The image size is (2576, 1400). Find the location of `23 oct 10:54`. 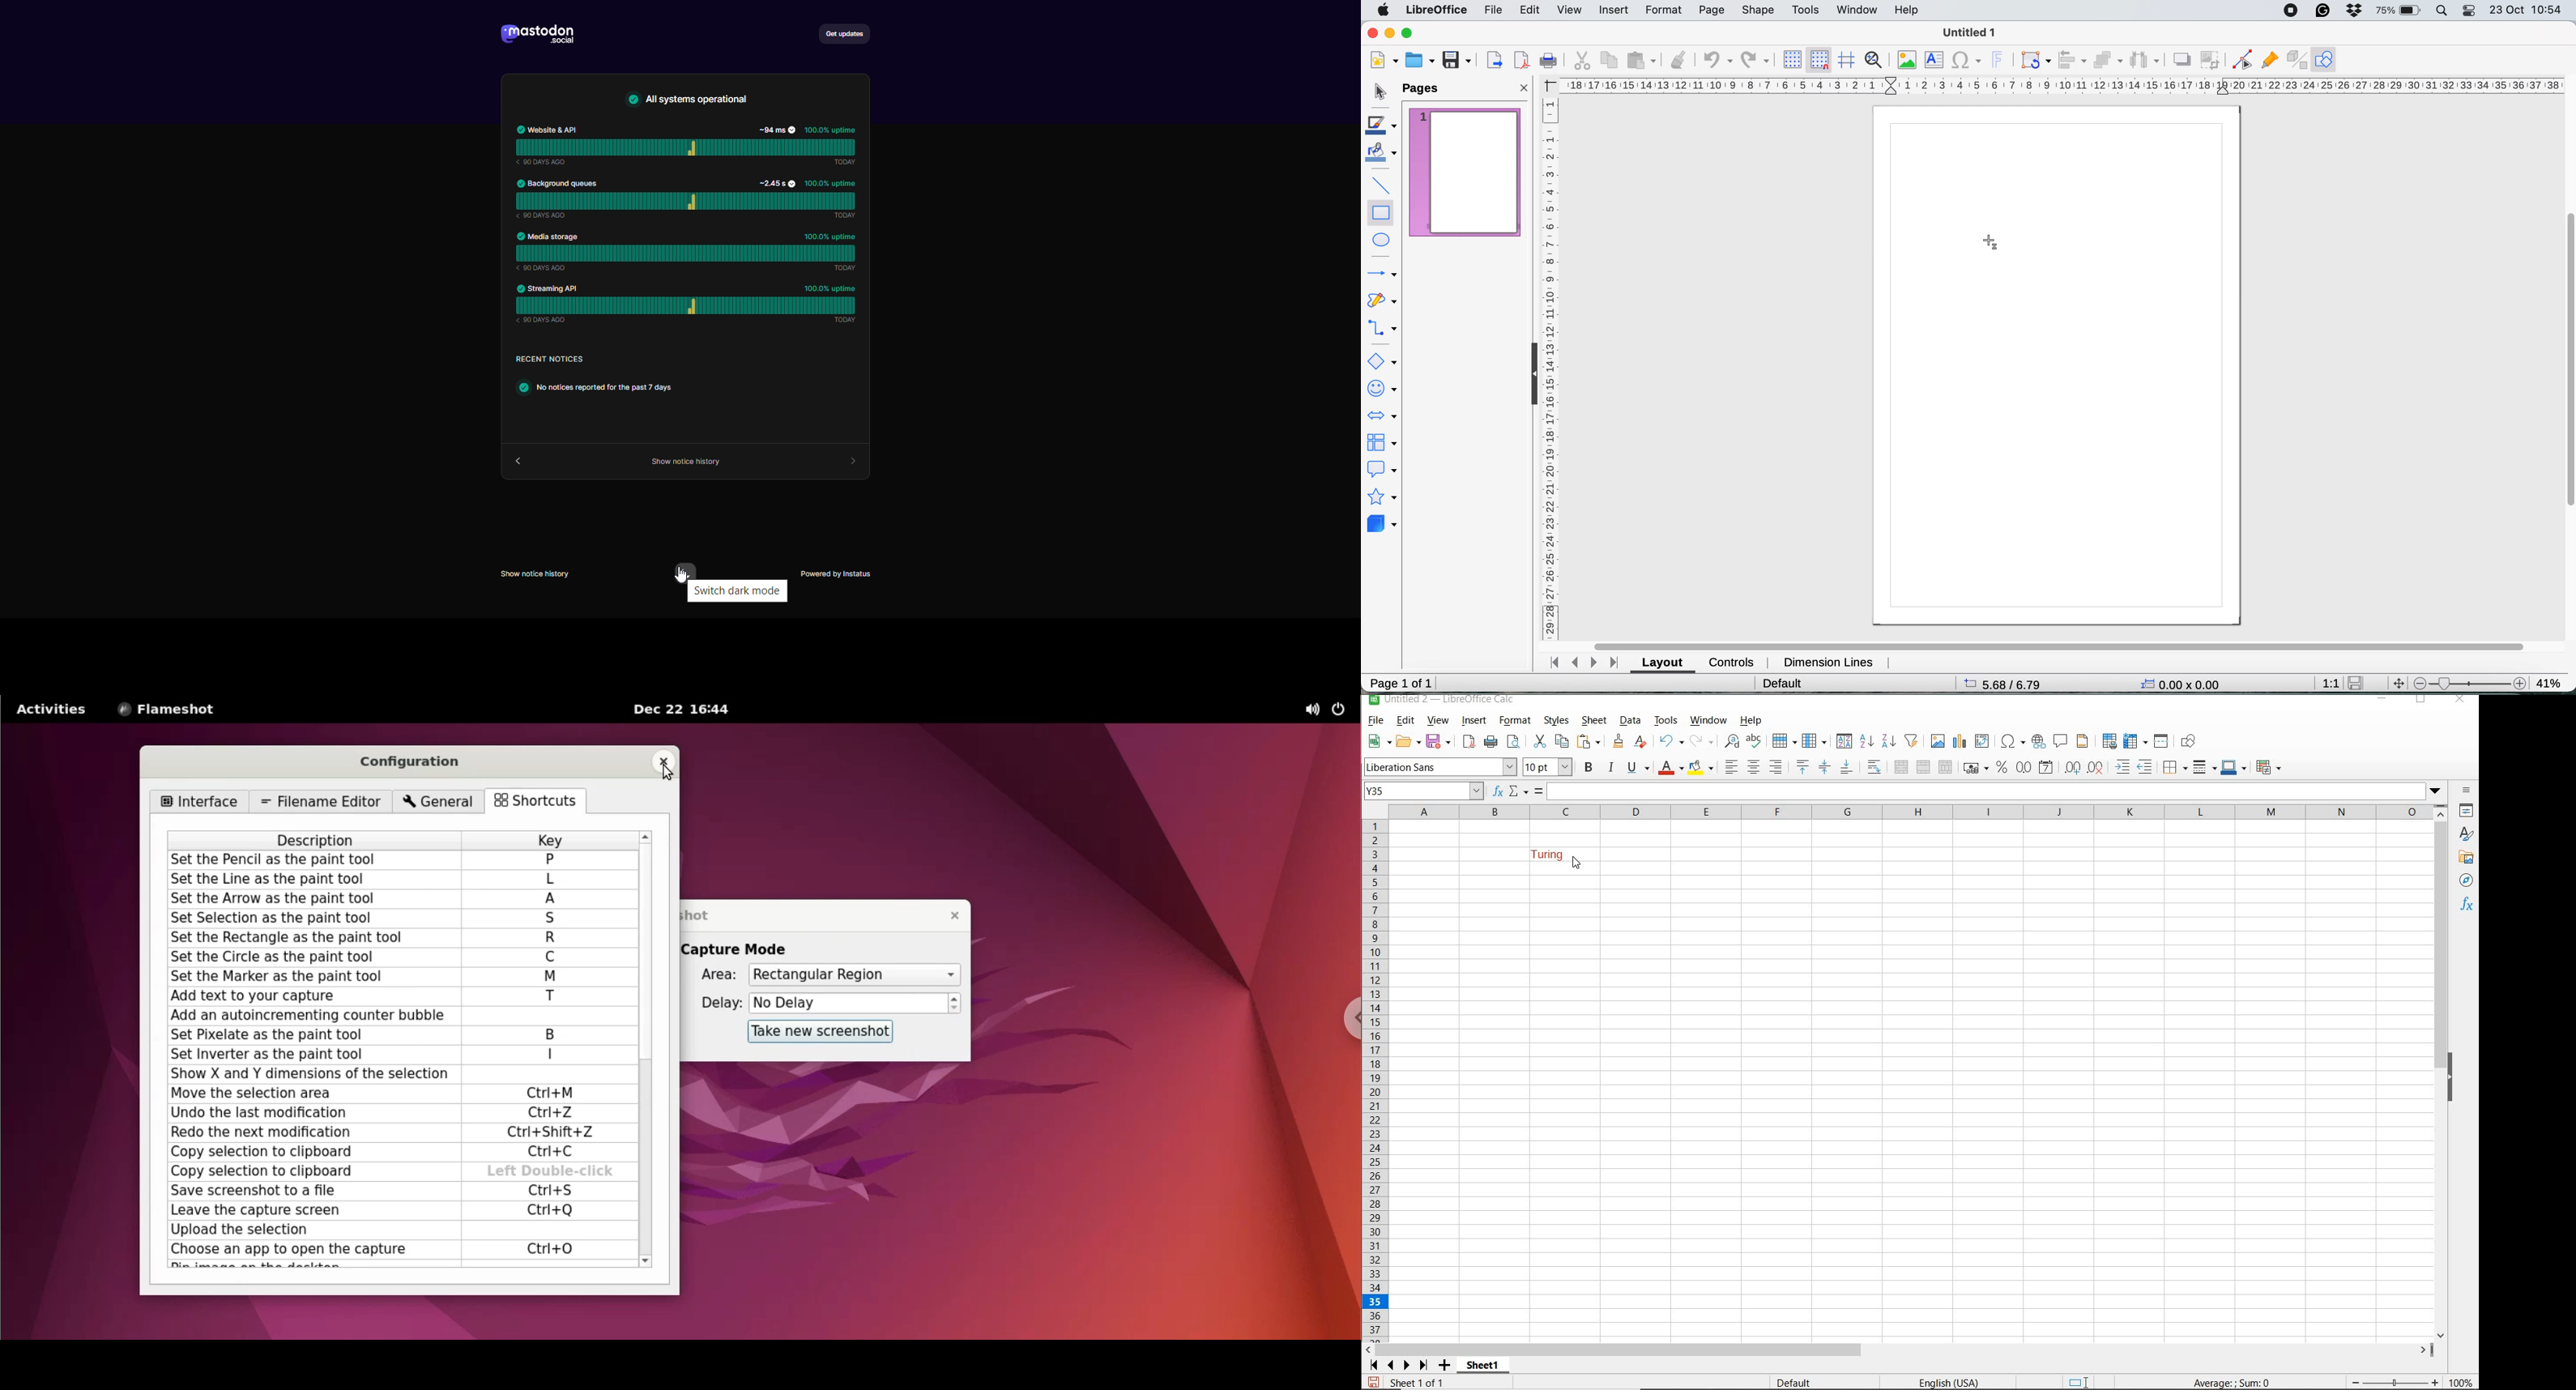

23 oct 10:54 is located at coordinates (2527, 10).